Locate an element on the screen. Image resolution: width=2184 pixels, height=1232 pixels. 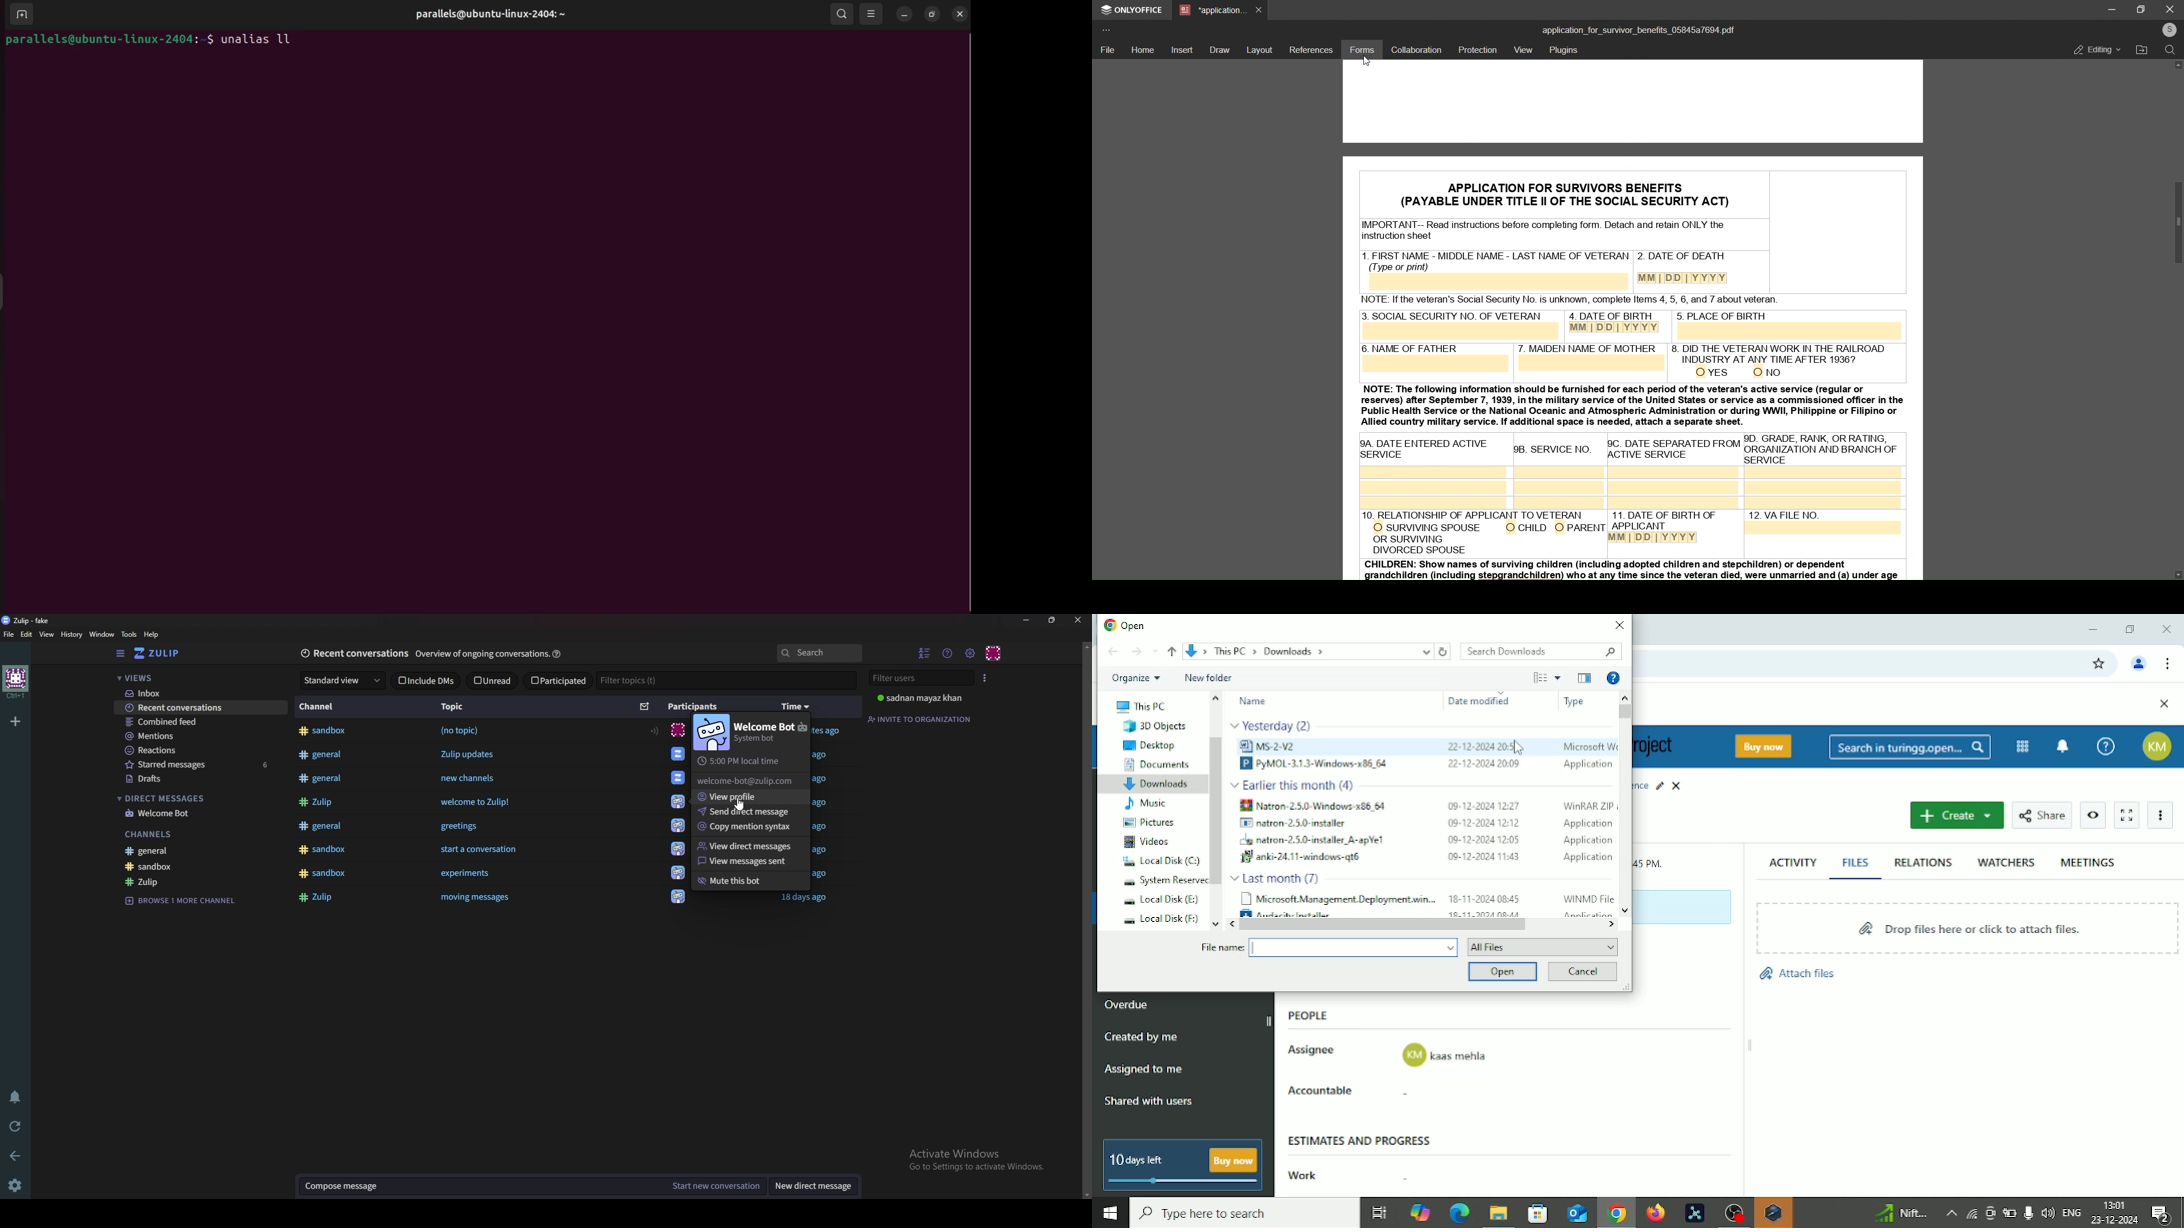
main menu is located at coordinates (970, 651).